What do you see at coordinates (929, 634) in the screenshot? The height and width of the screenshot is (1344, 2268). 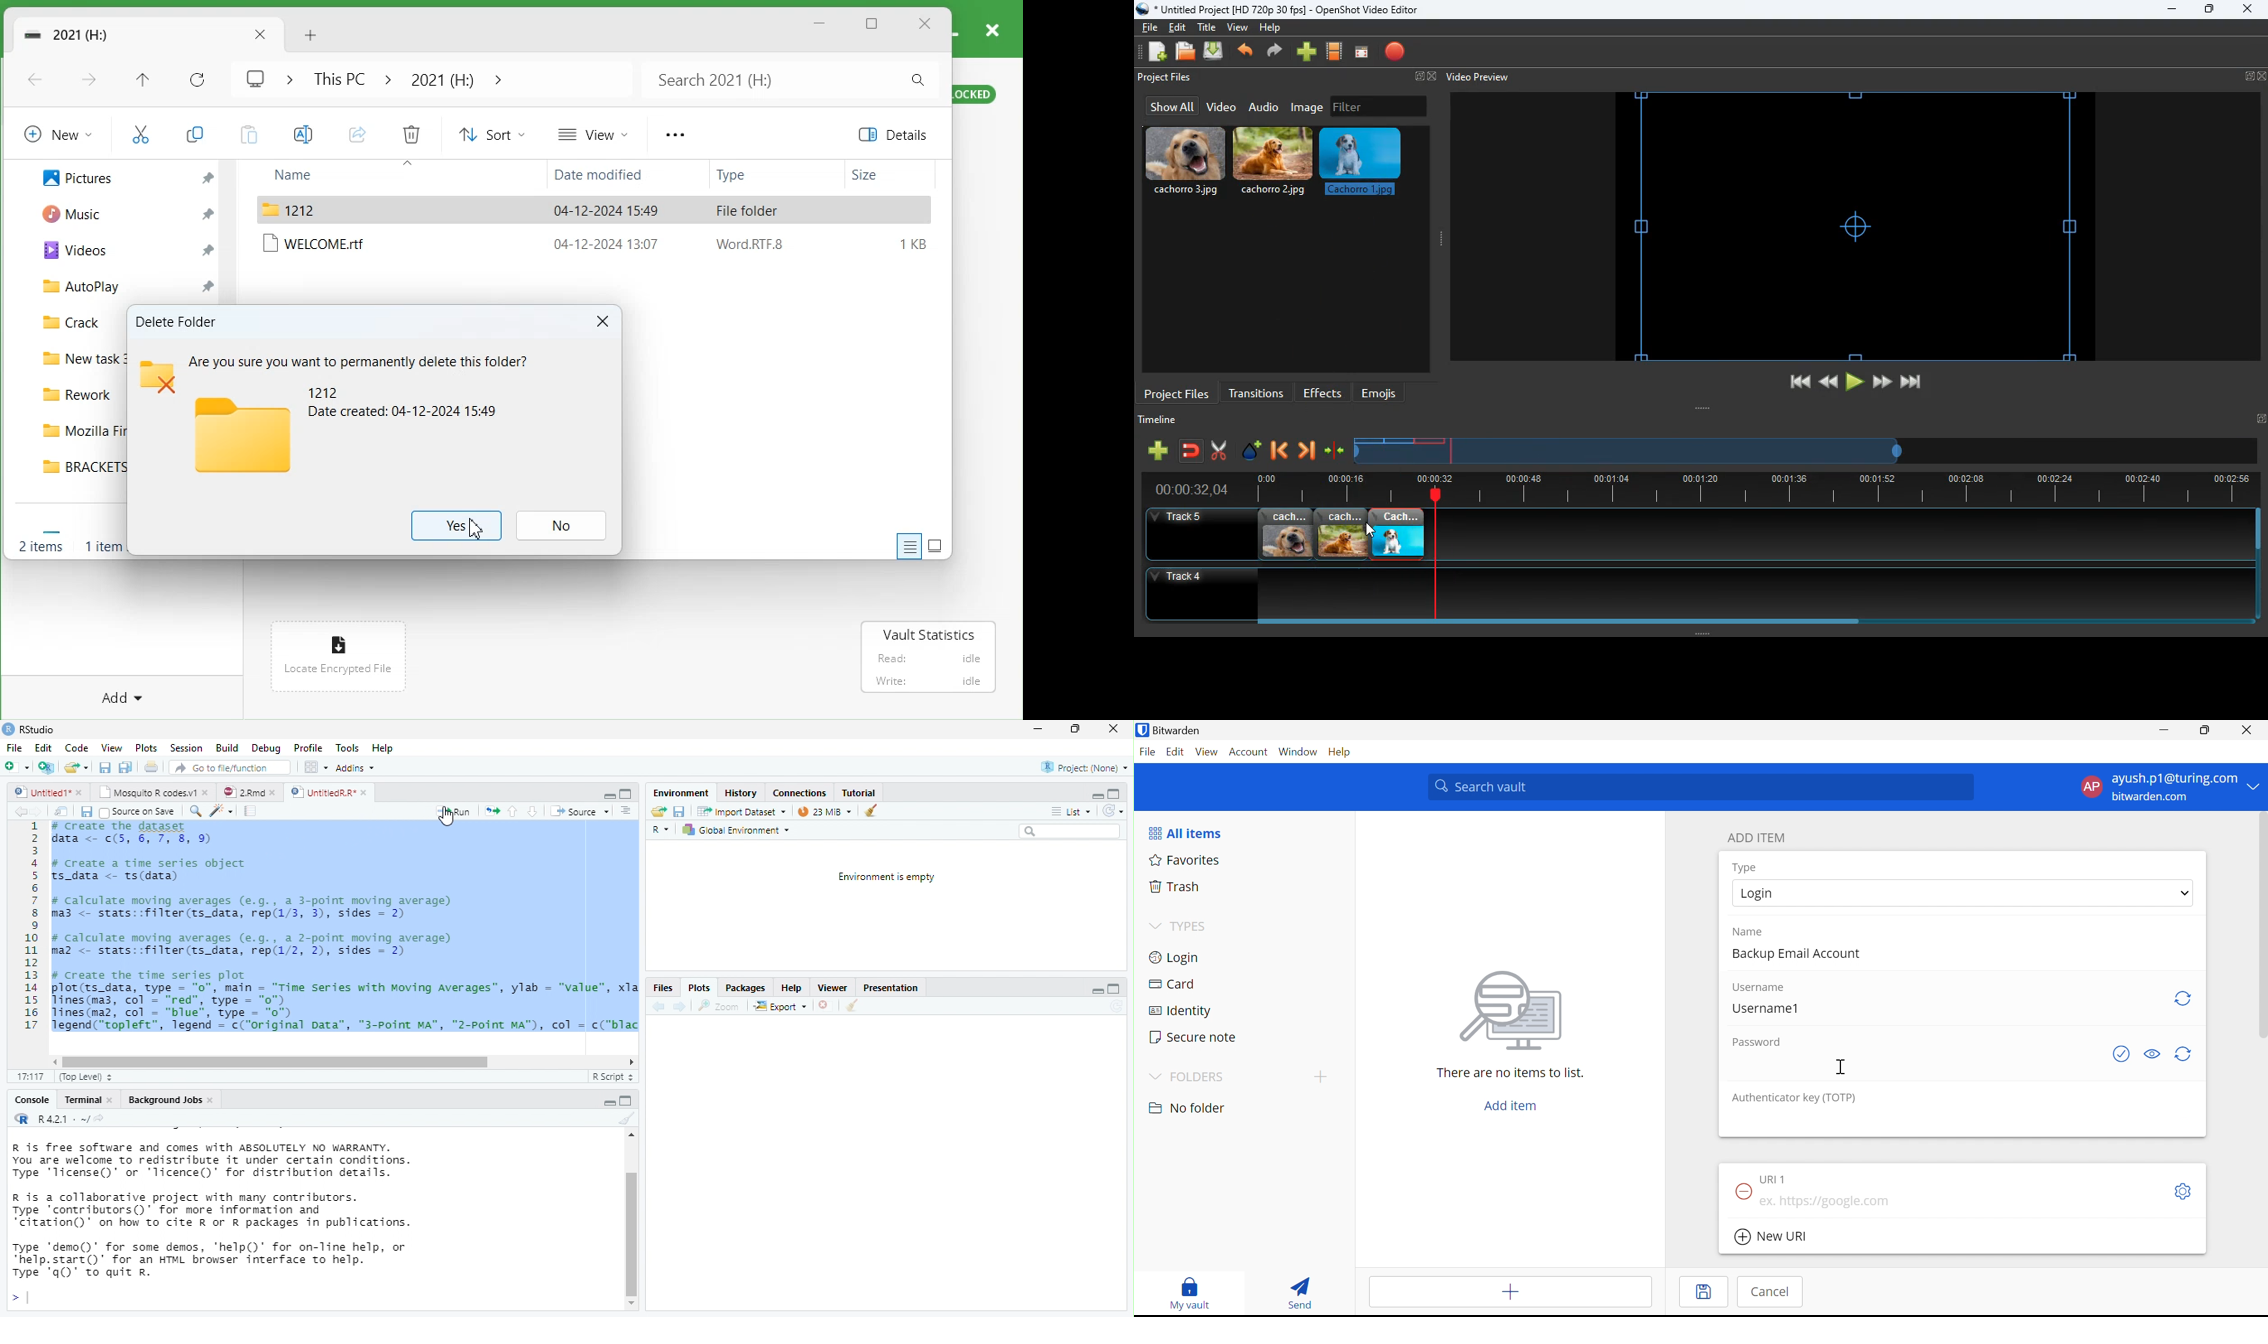 I see `Vault Statistics` at bounding box center [929, 634].